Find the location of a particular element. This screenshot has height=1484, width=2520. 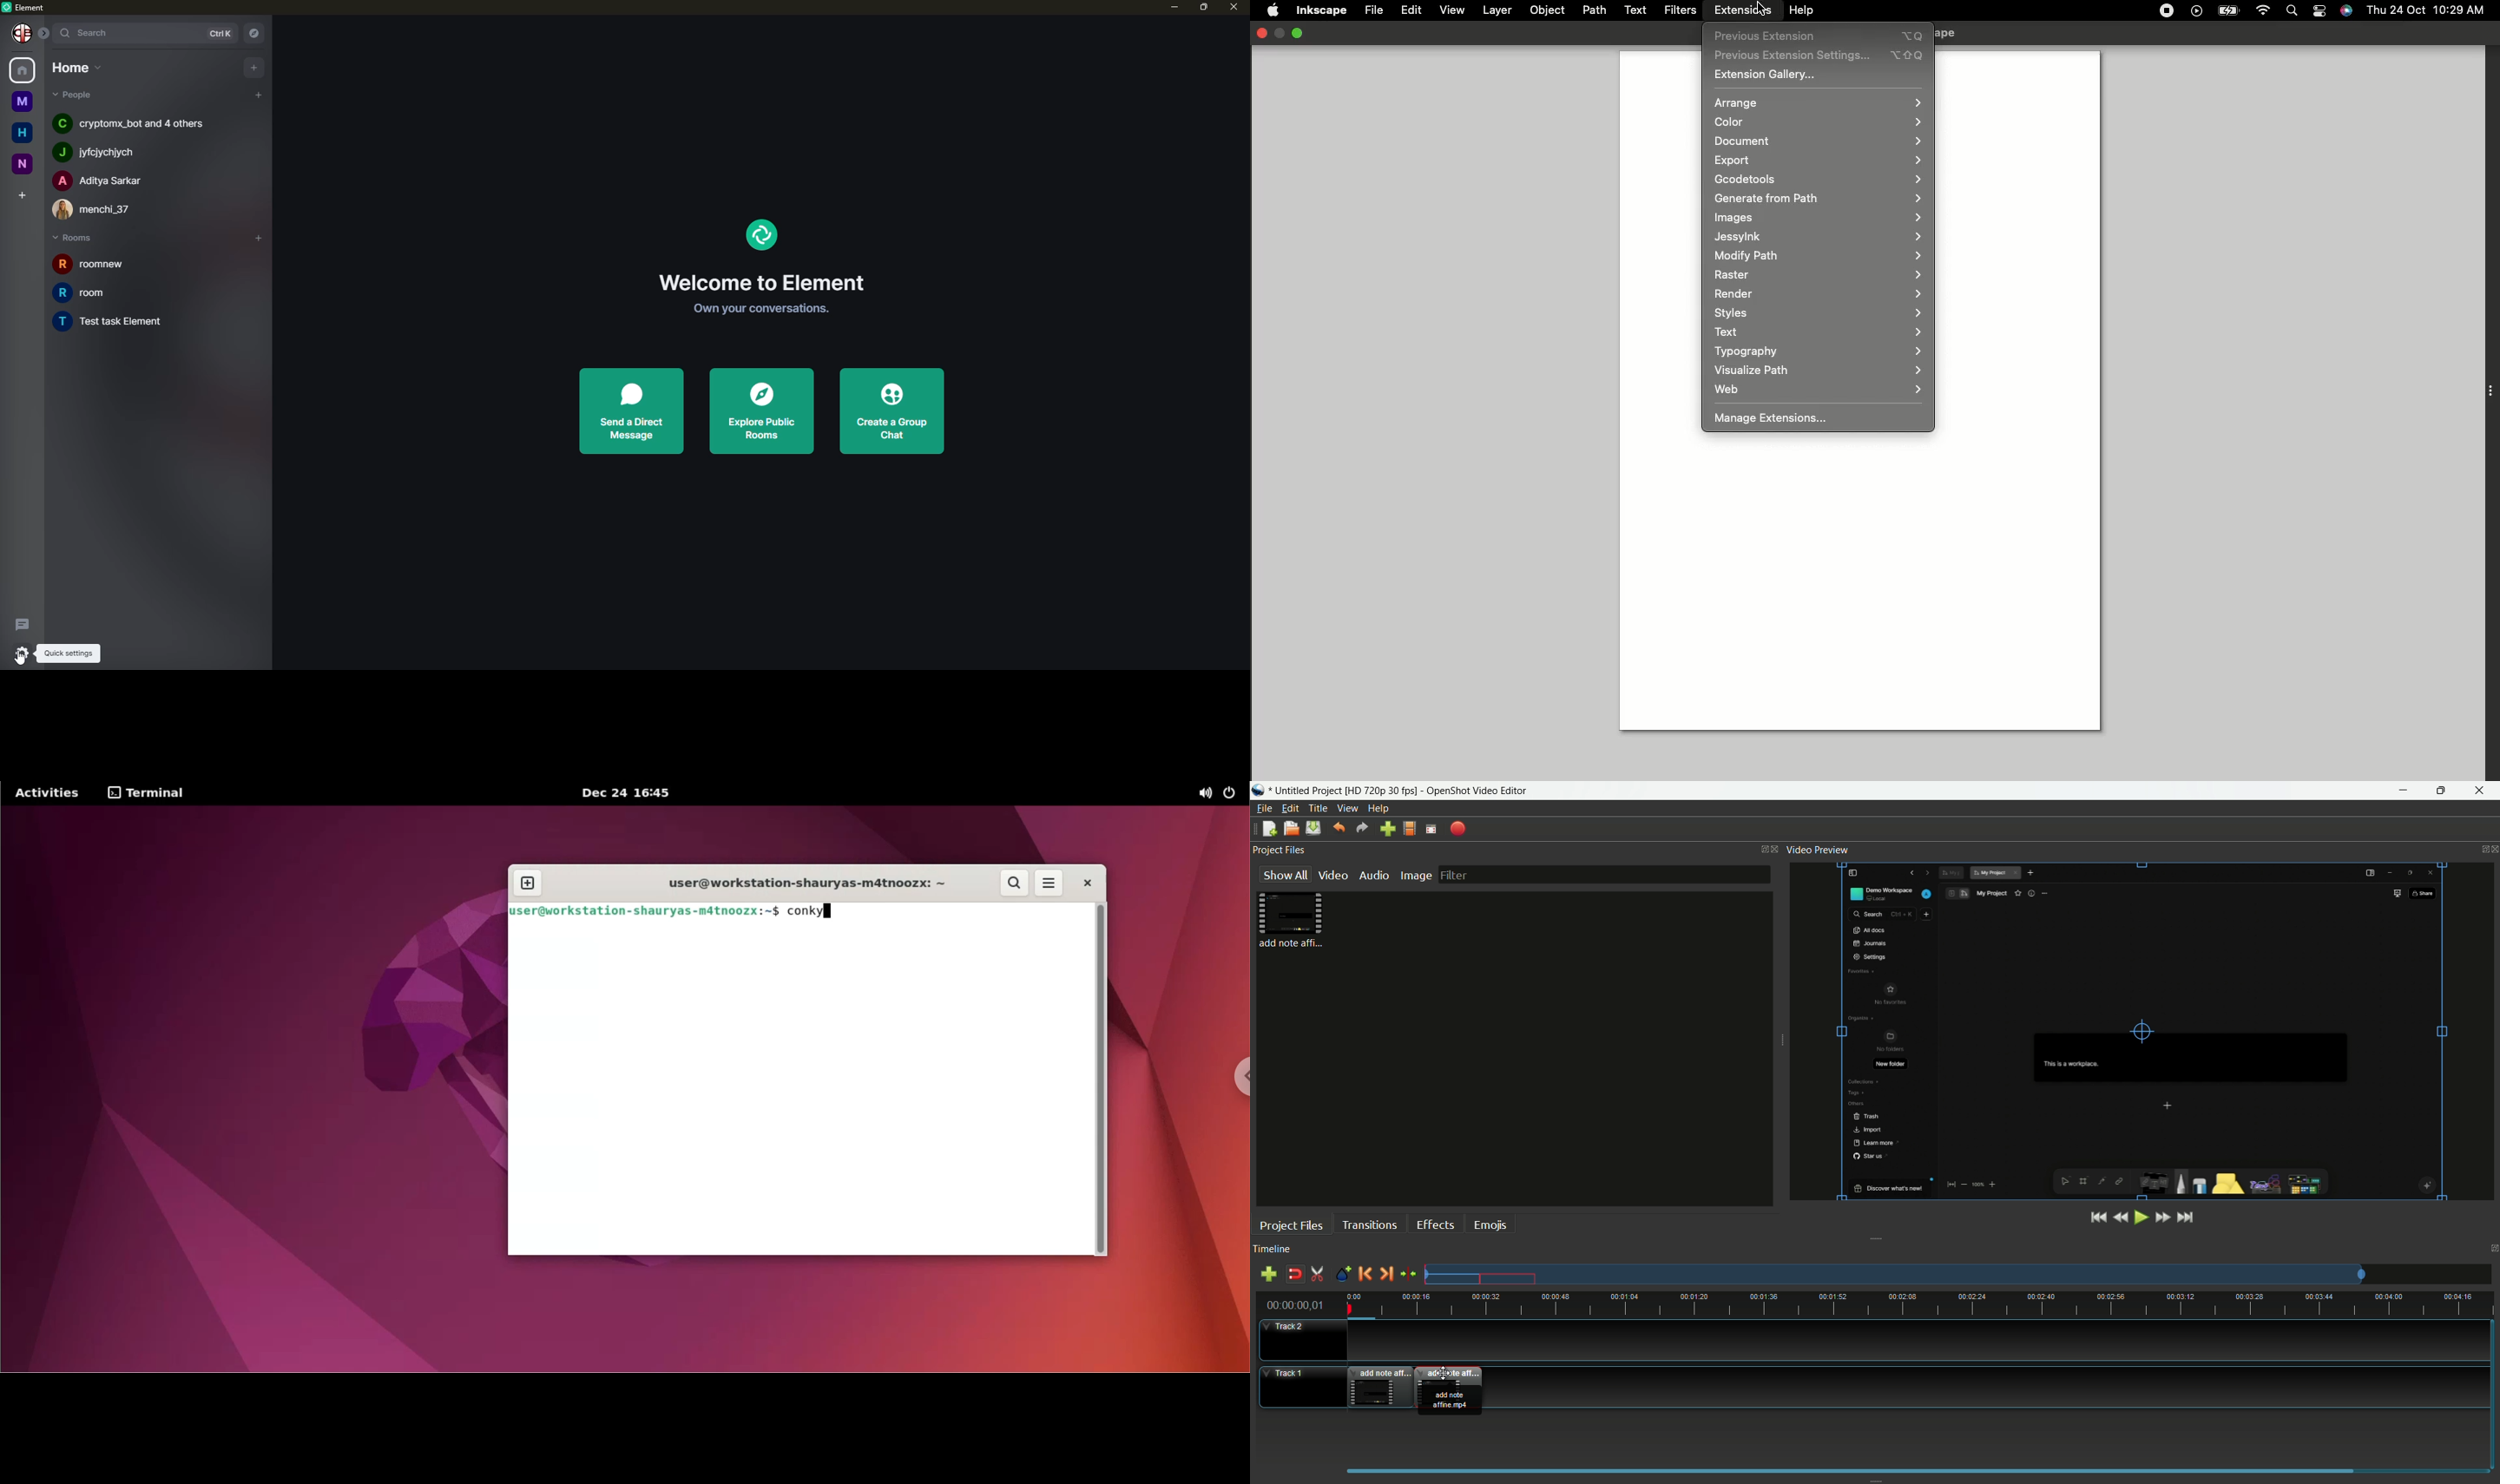

redo is located at coordinates (1361, 828).